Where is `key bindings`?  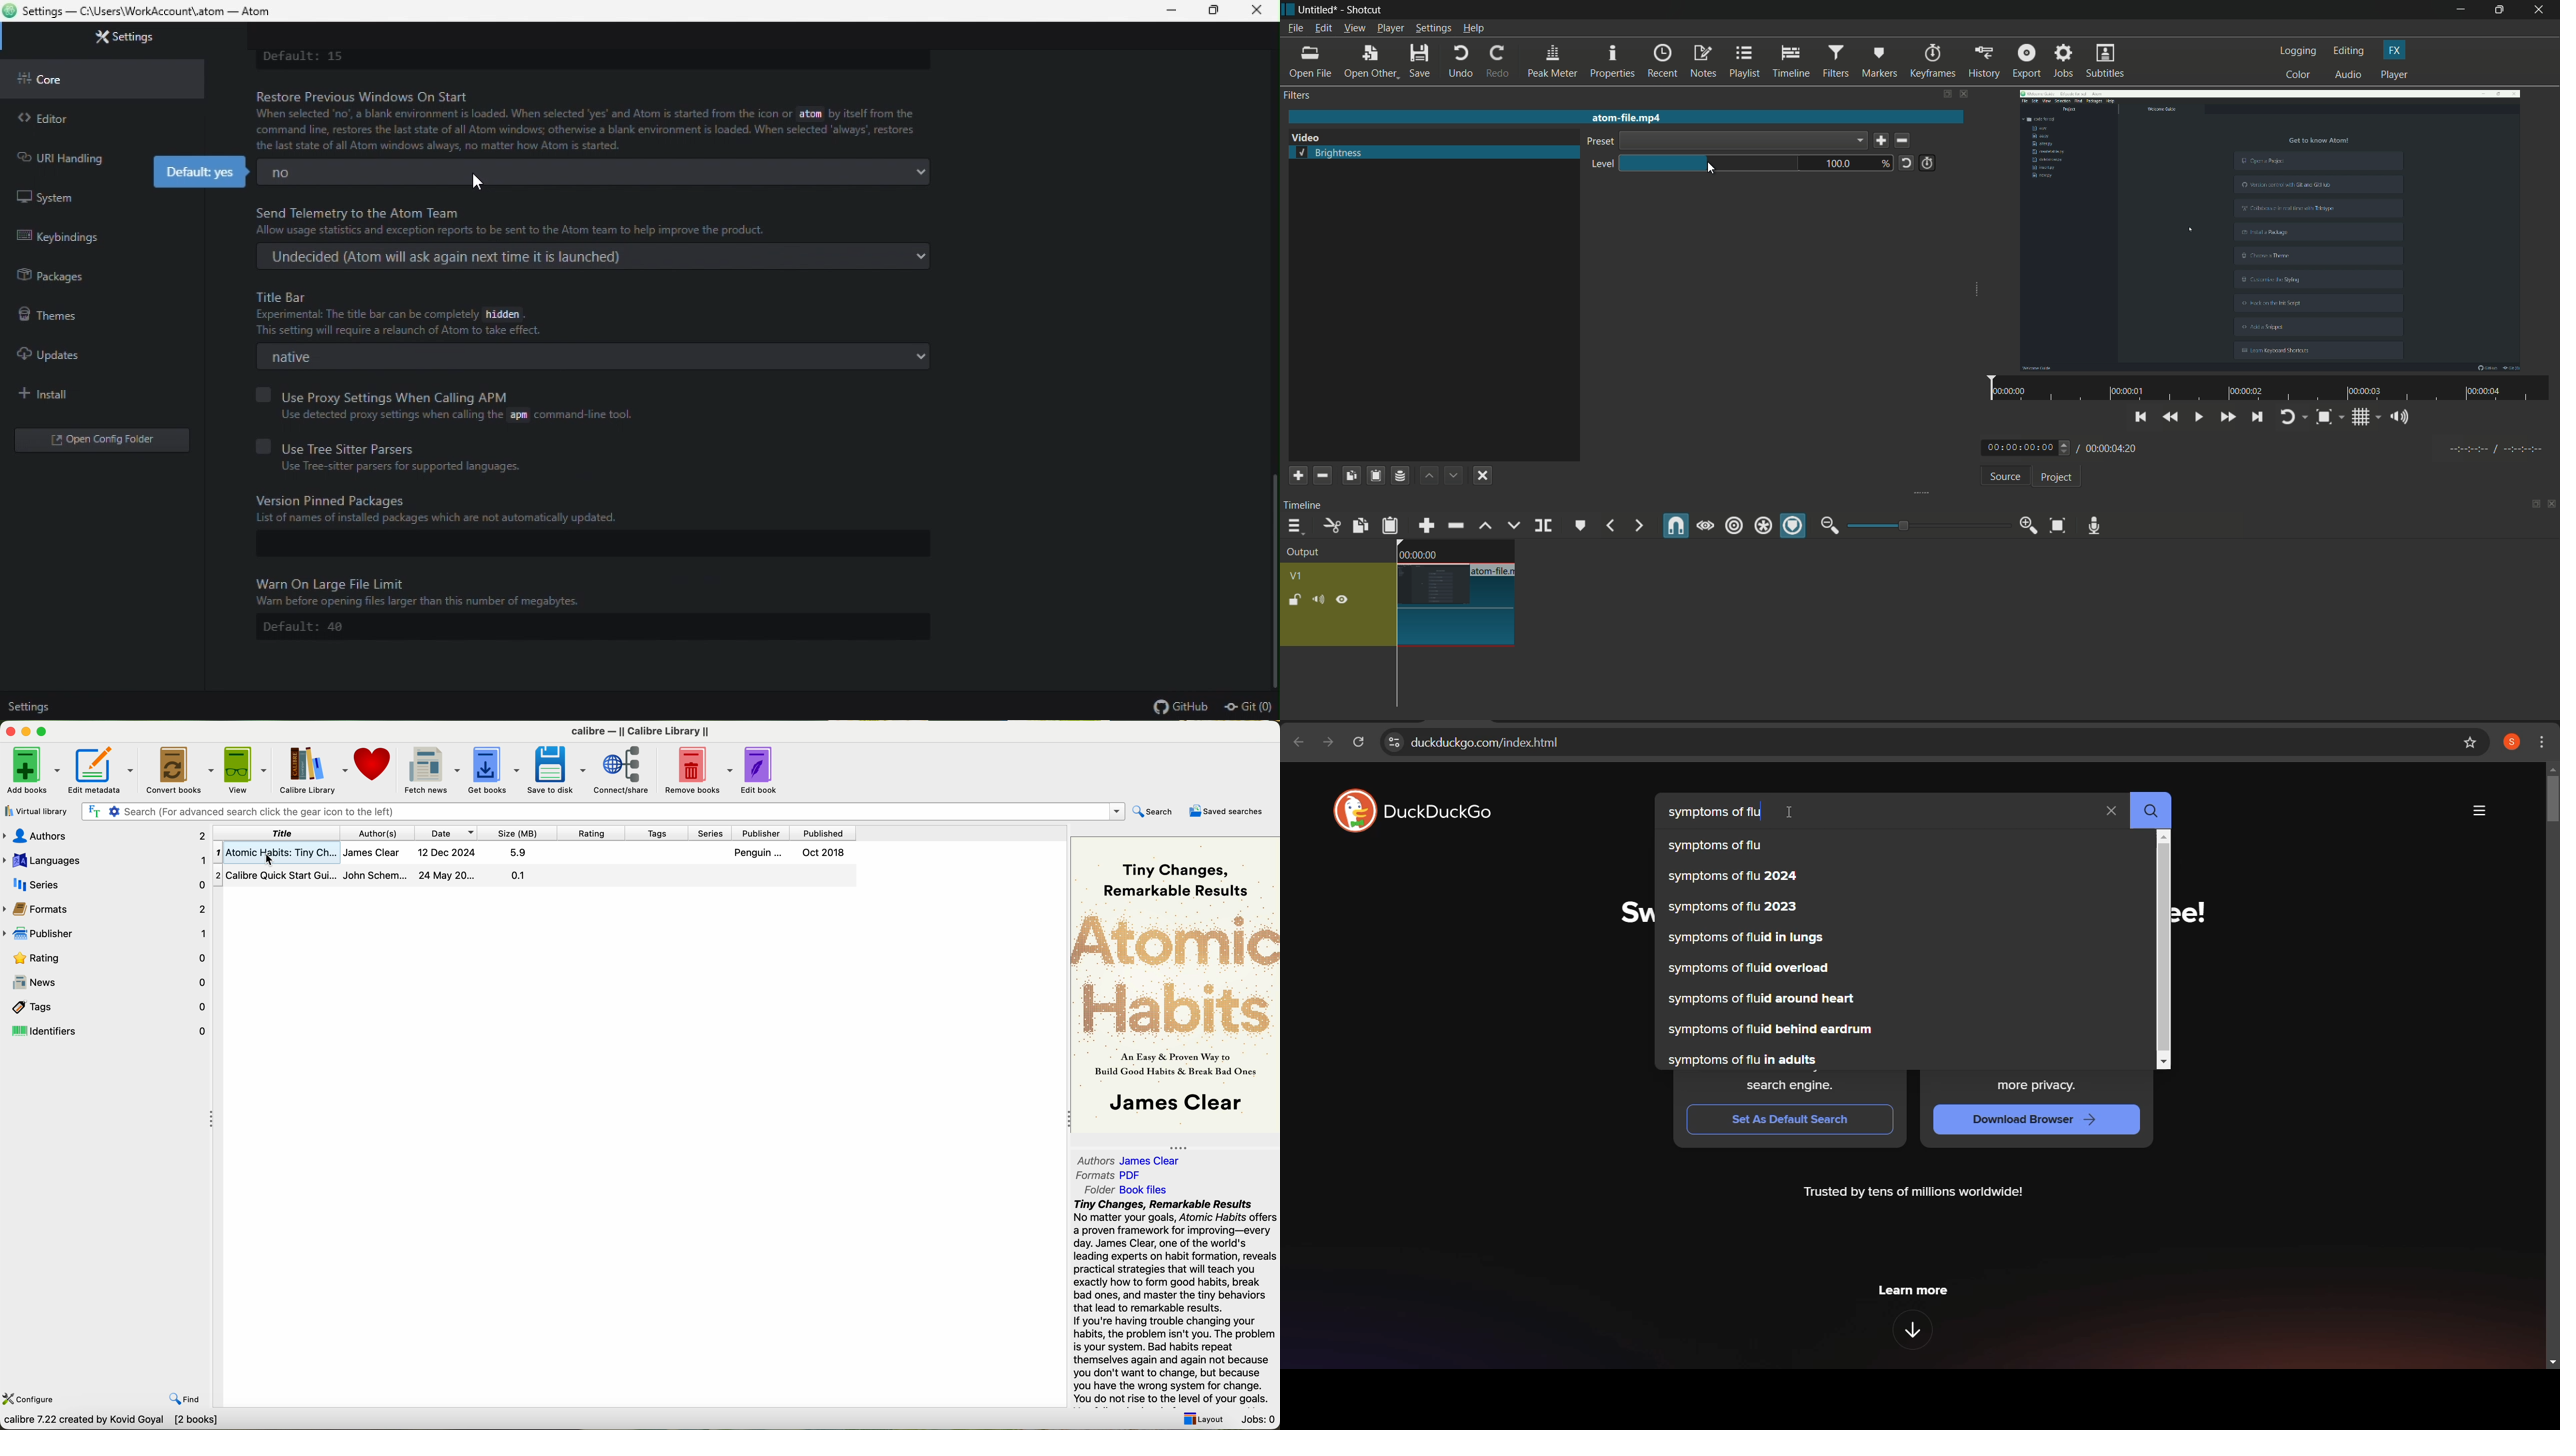
key bindings is located at coordinates (62, 235).